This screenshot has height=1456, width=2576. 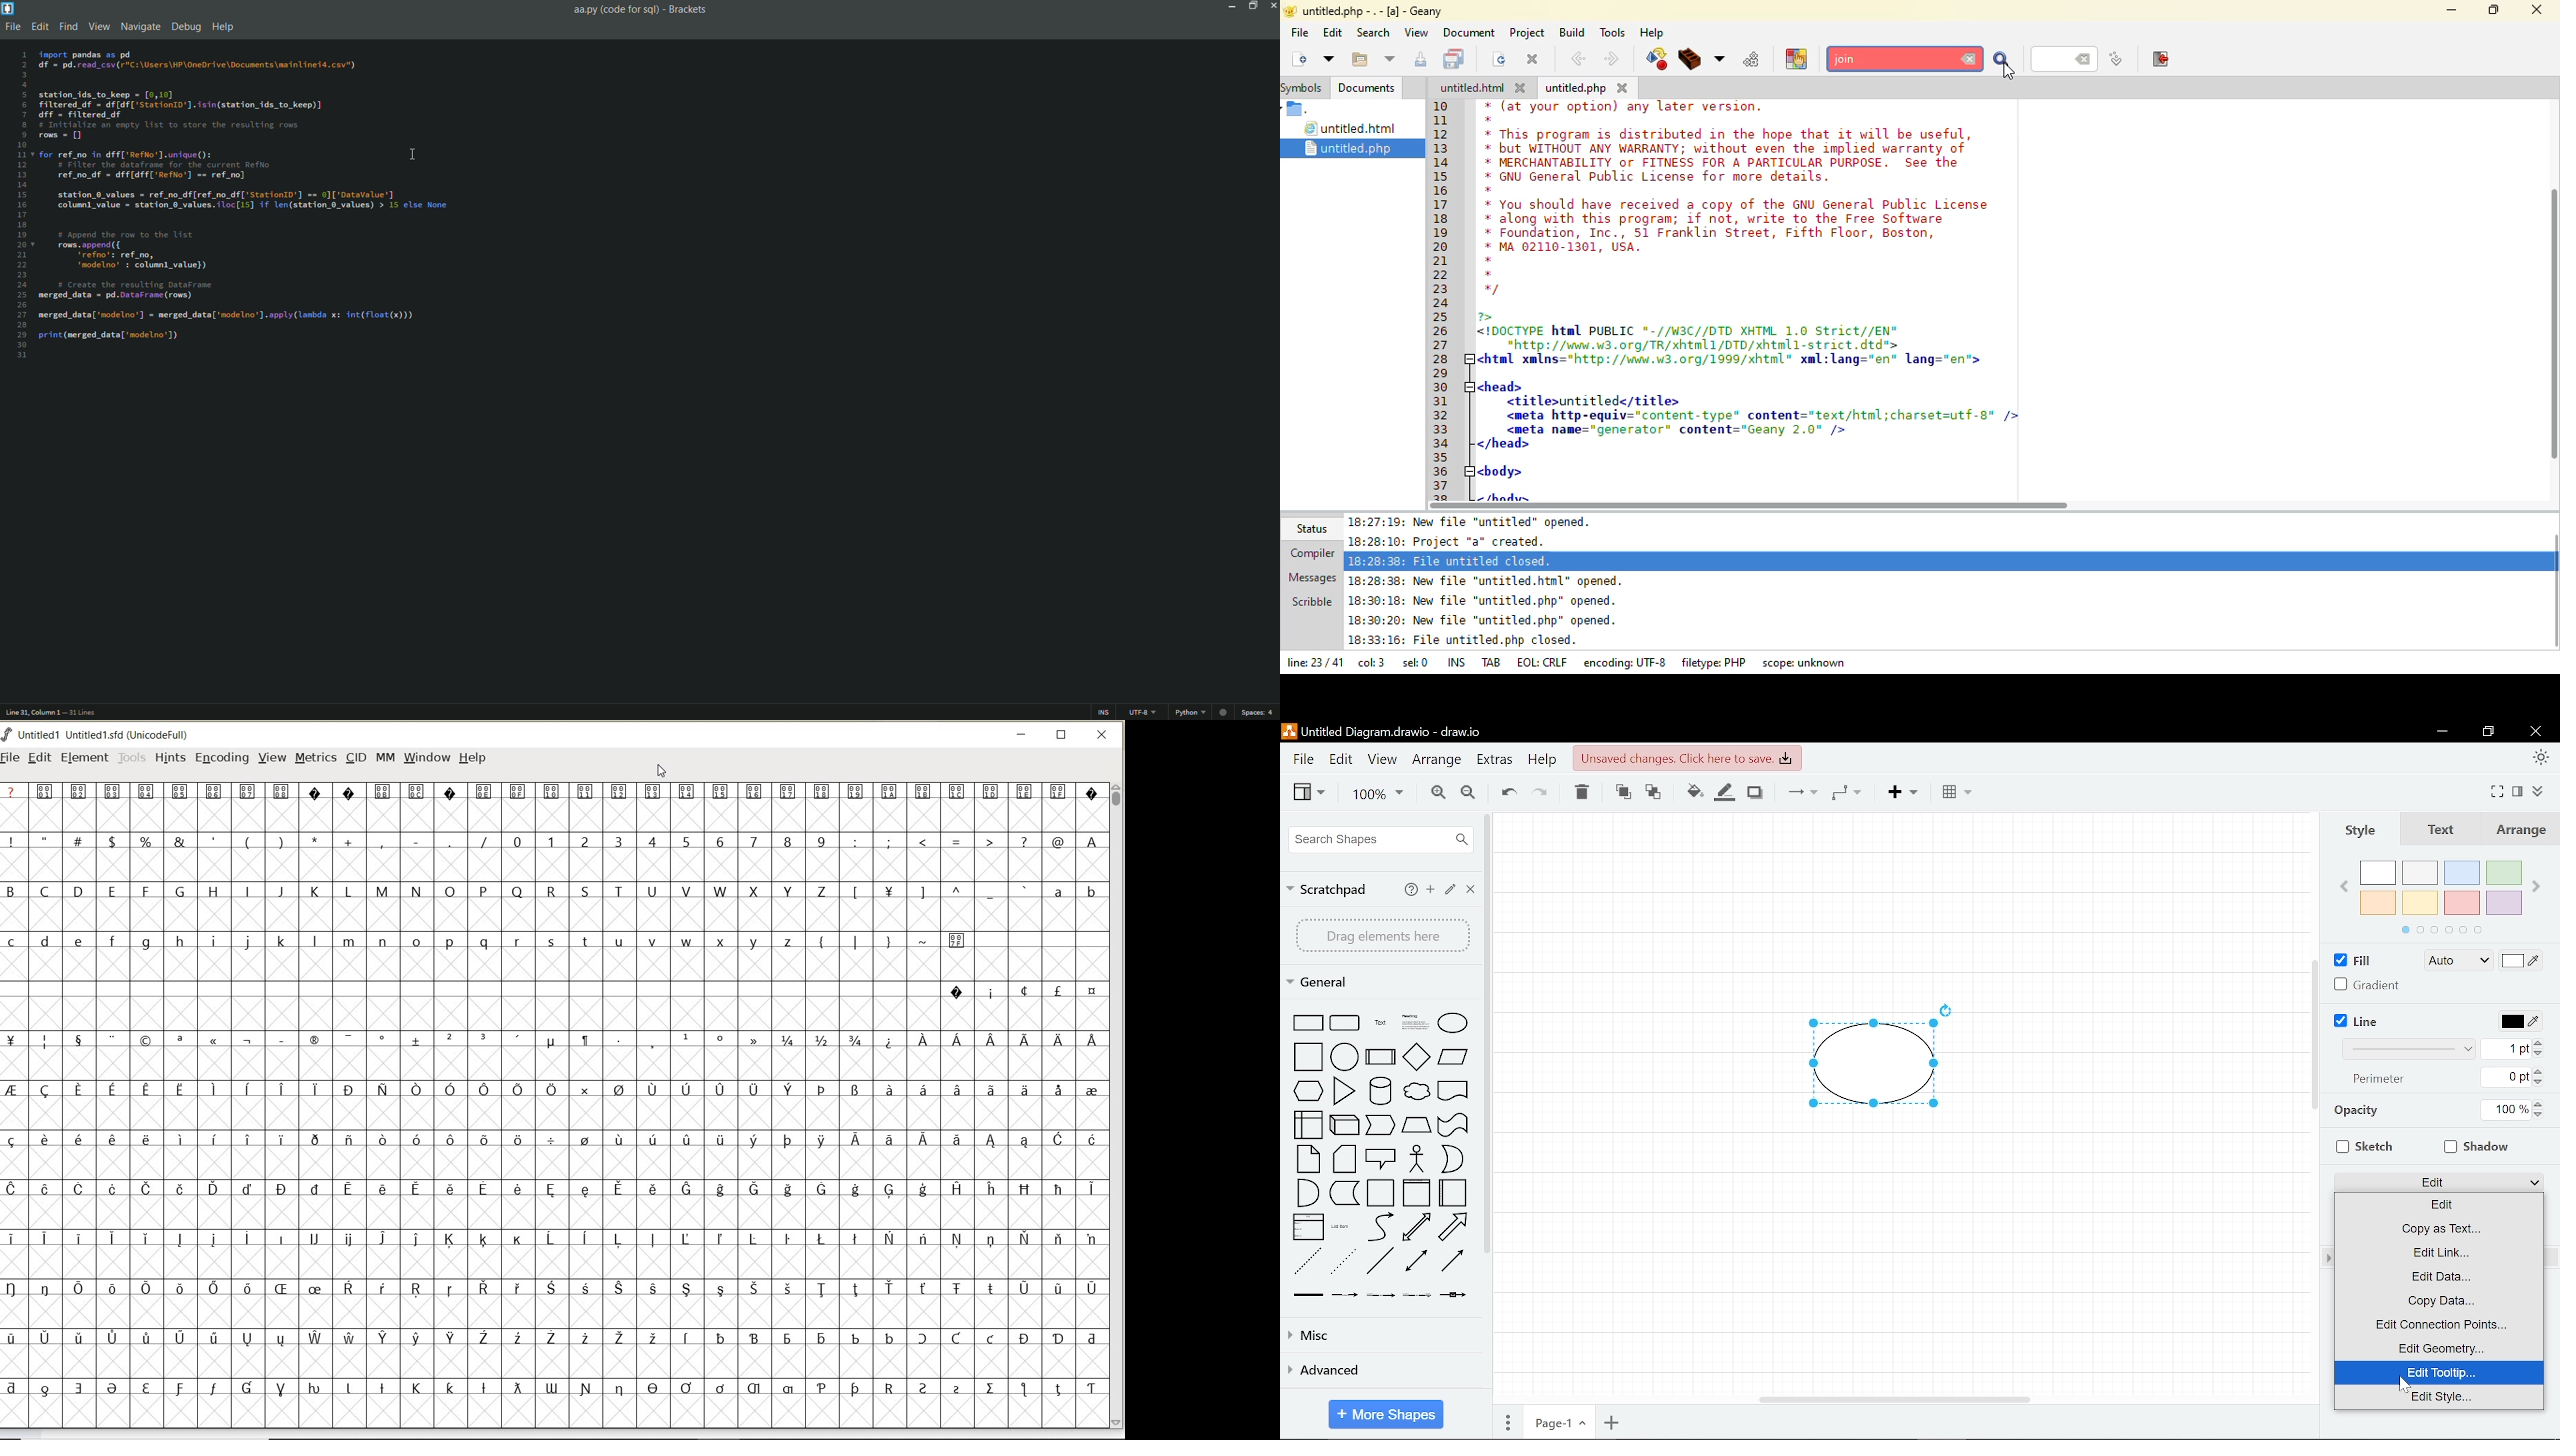 What do you see at coordinates (1726, 134) in the screenshot?
I see `* This program is distributed in the hope that it will be usefull` at bounding box center [1726, 134].